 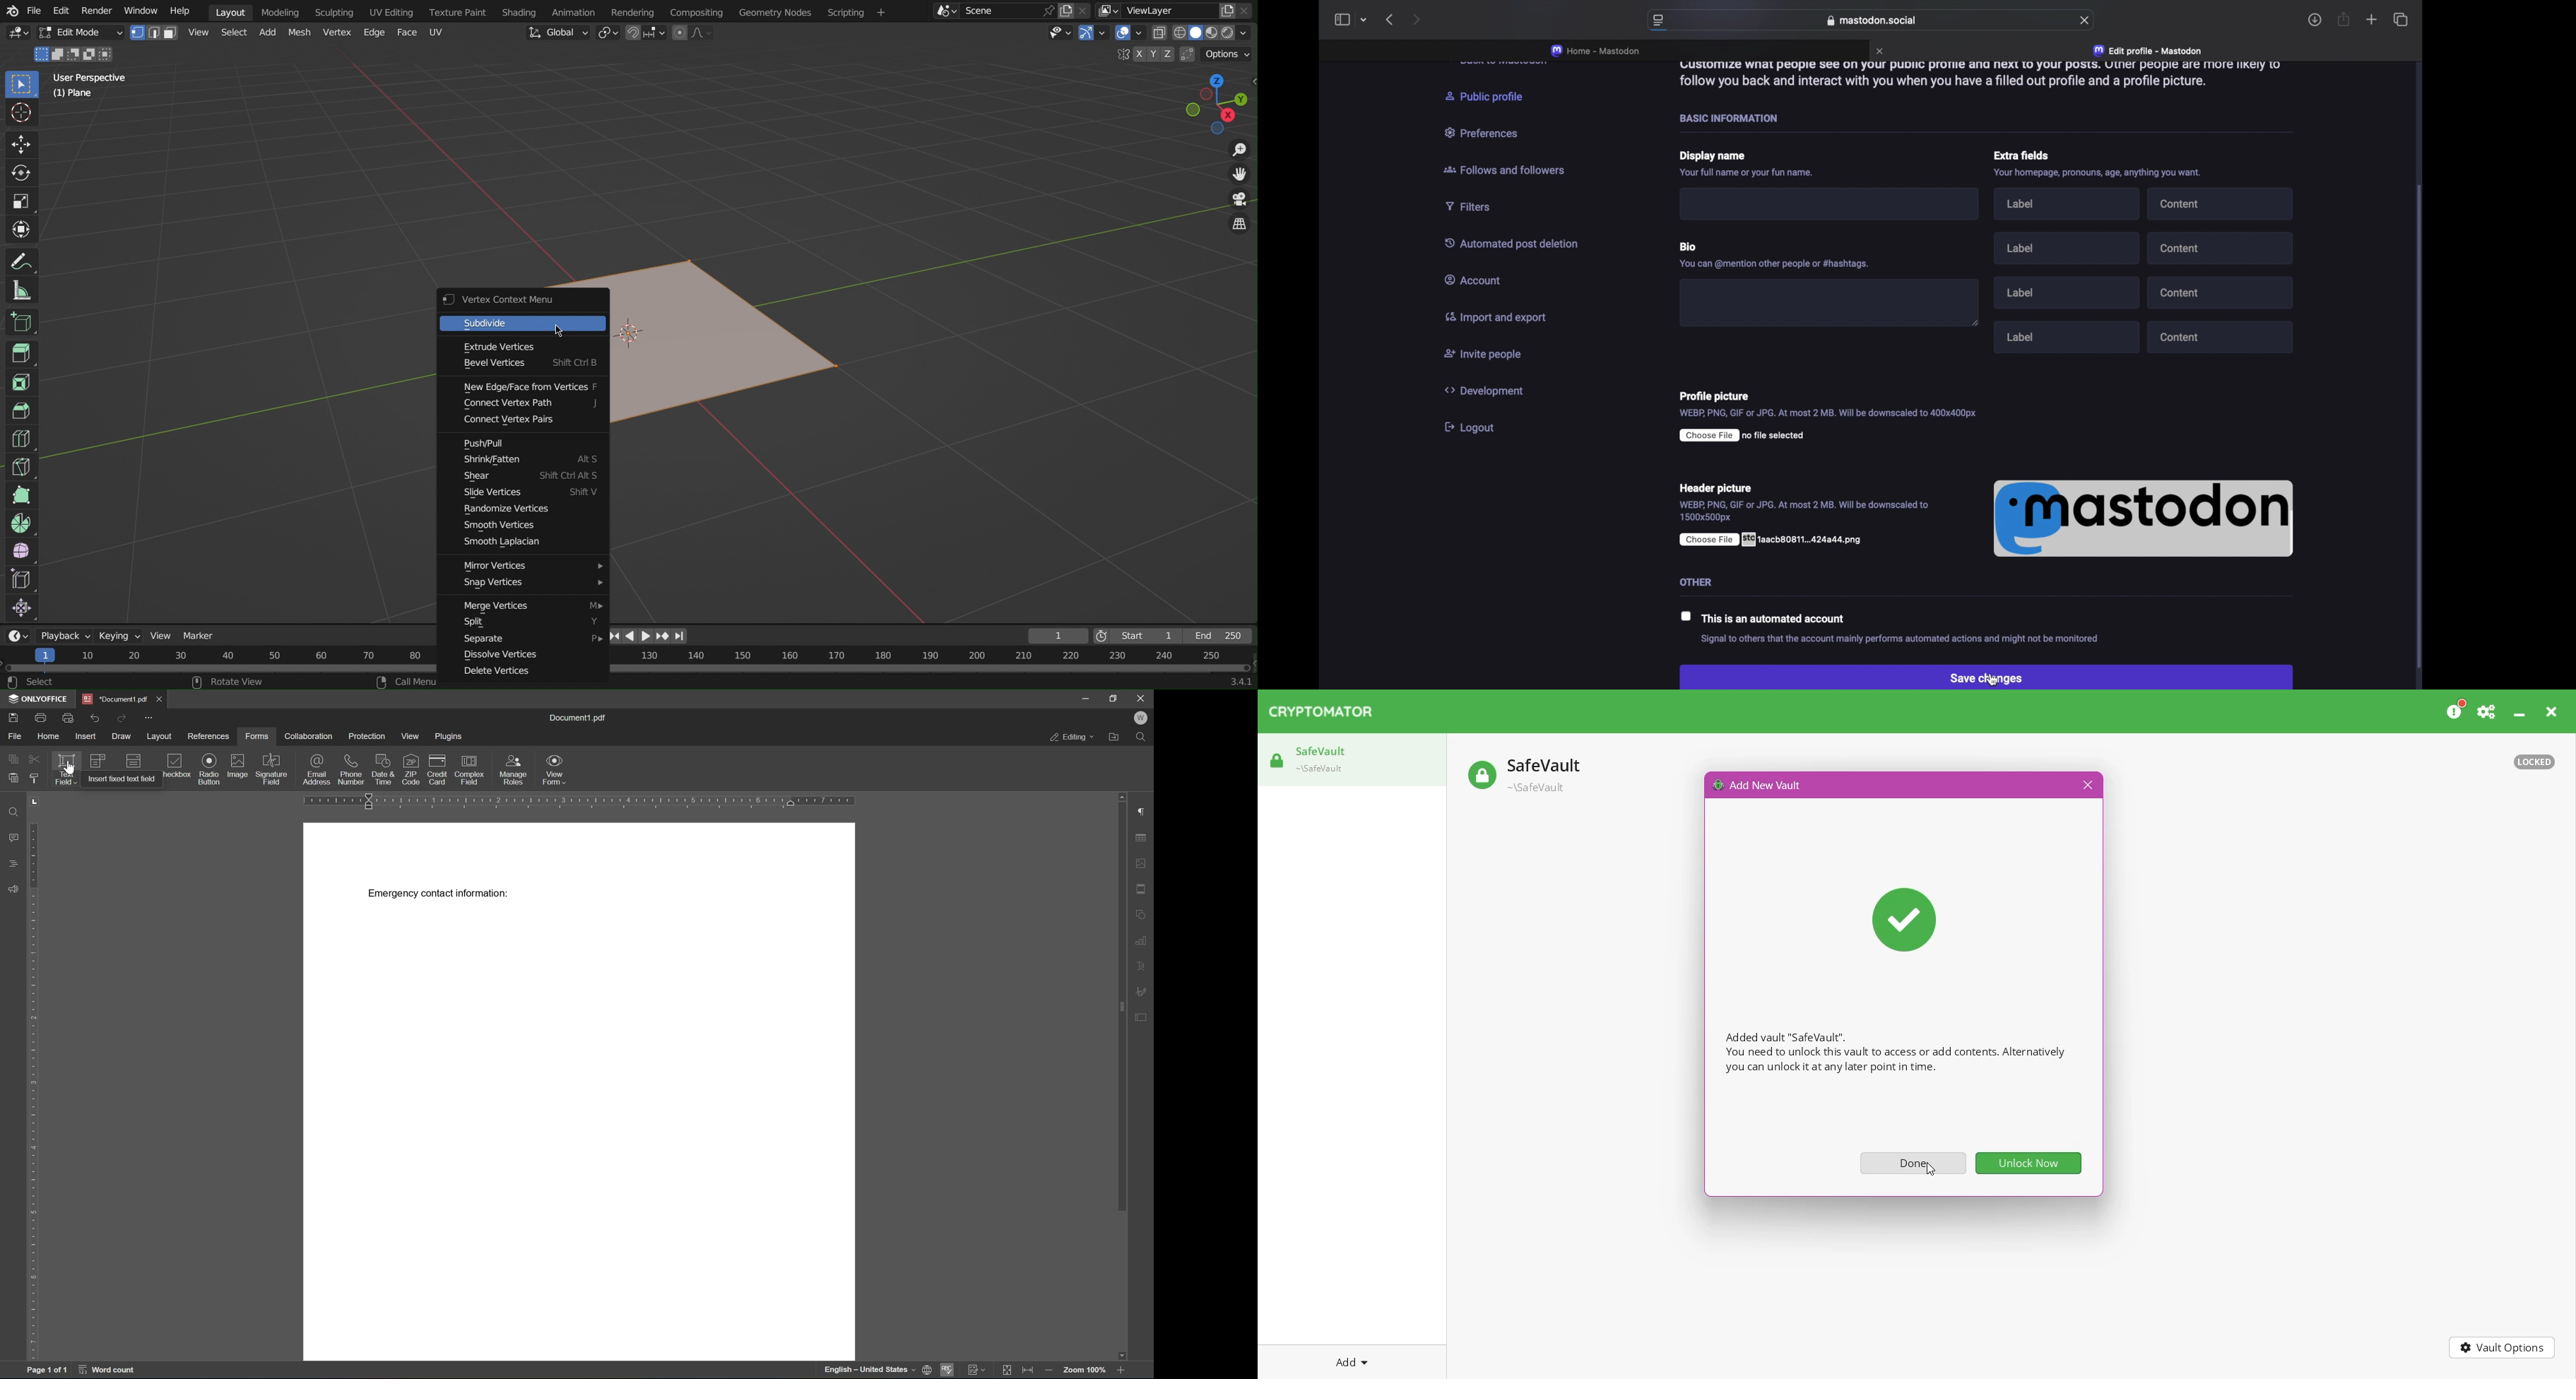 I want to click on blank box, so click(x=1832, y=206).